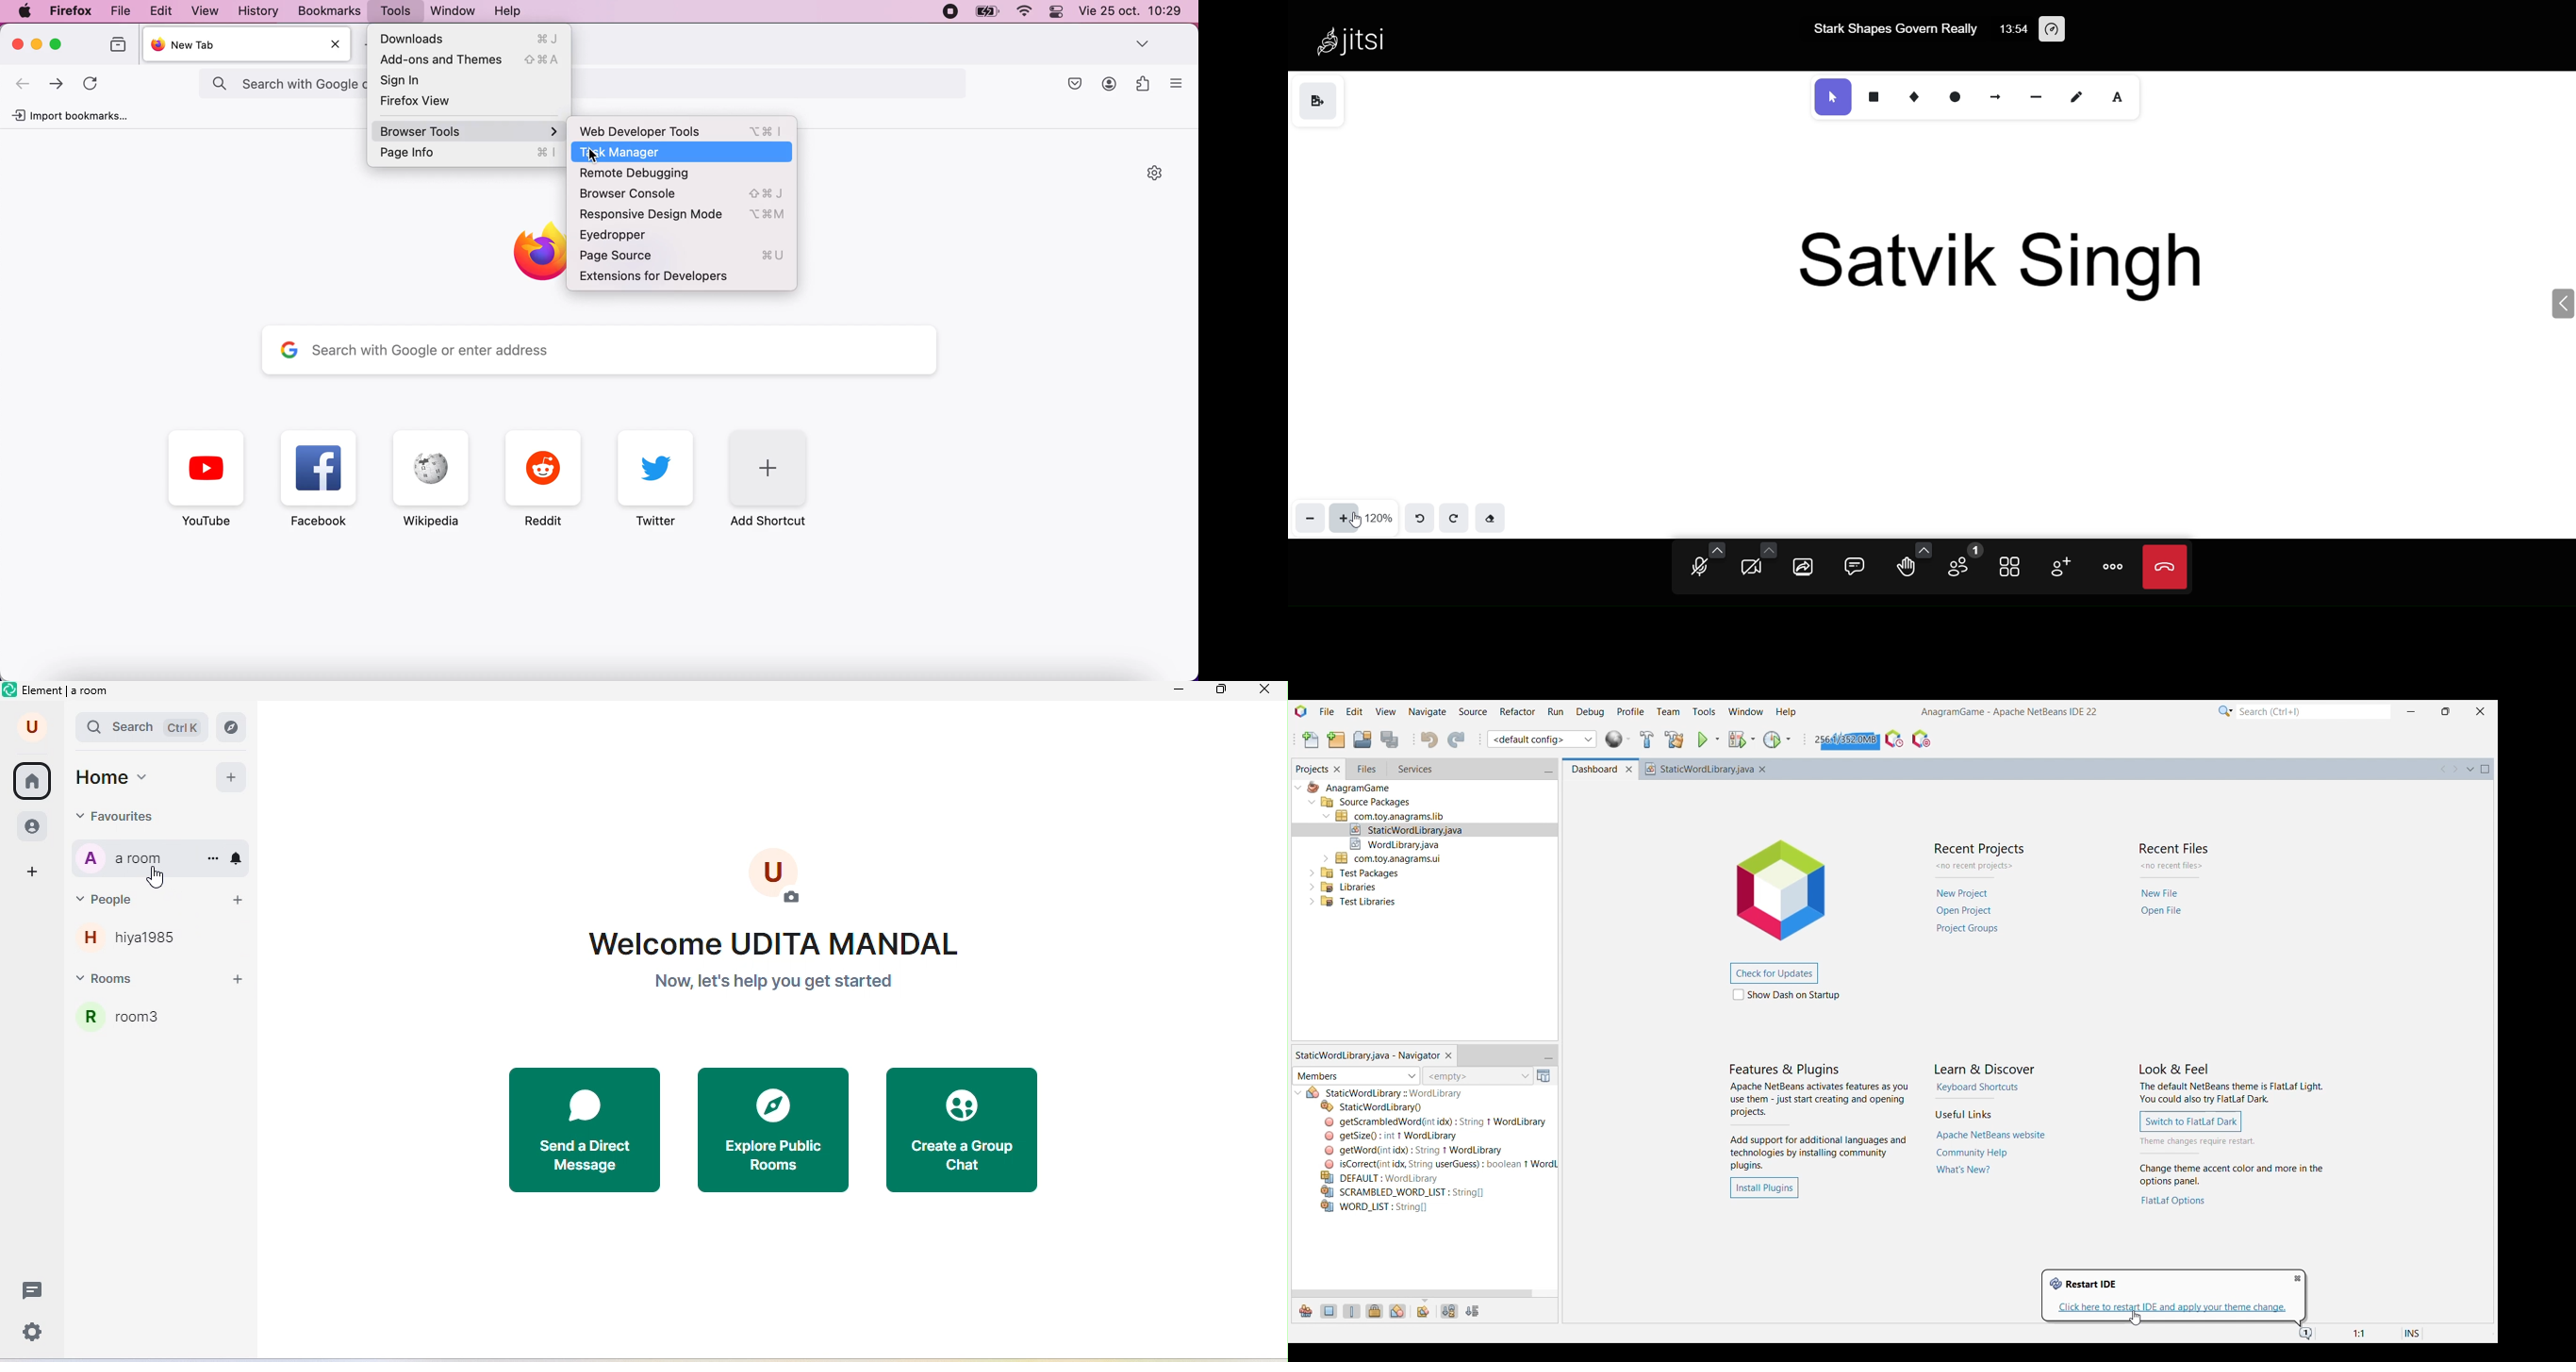 The image size is (2576, 1372). What do you see at coordinates (656, 478) in the screenshot?
I see `Twitter` at bounding box center [656, 478].